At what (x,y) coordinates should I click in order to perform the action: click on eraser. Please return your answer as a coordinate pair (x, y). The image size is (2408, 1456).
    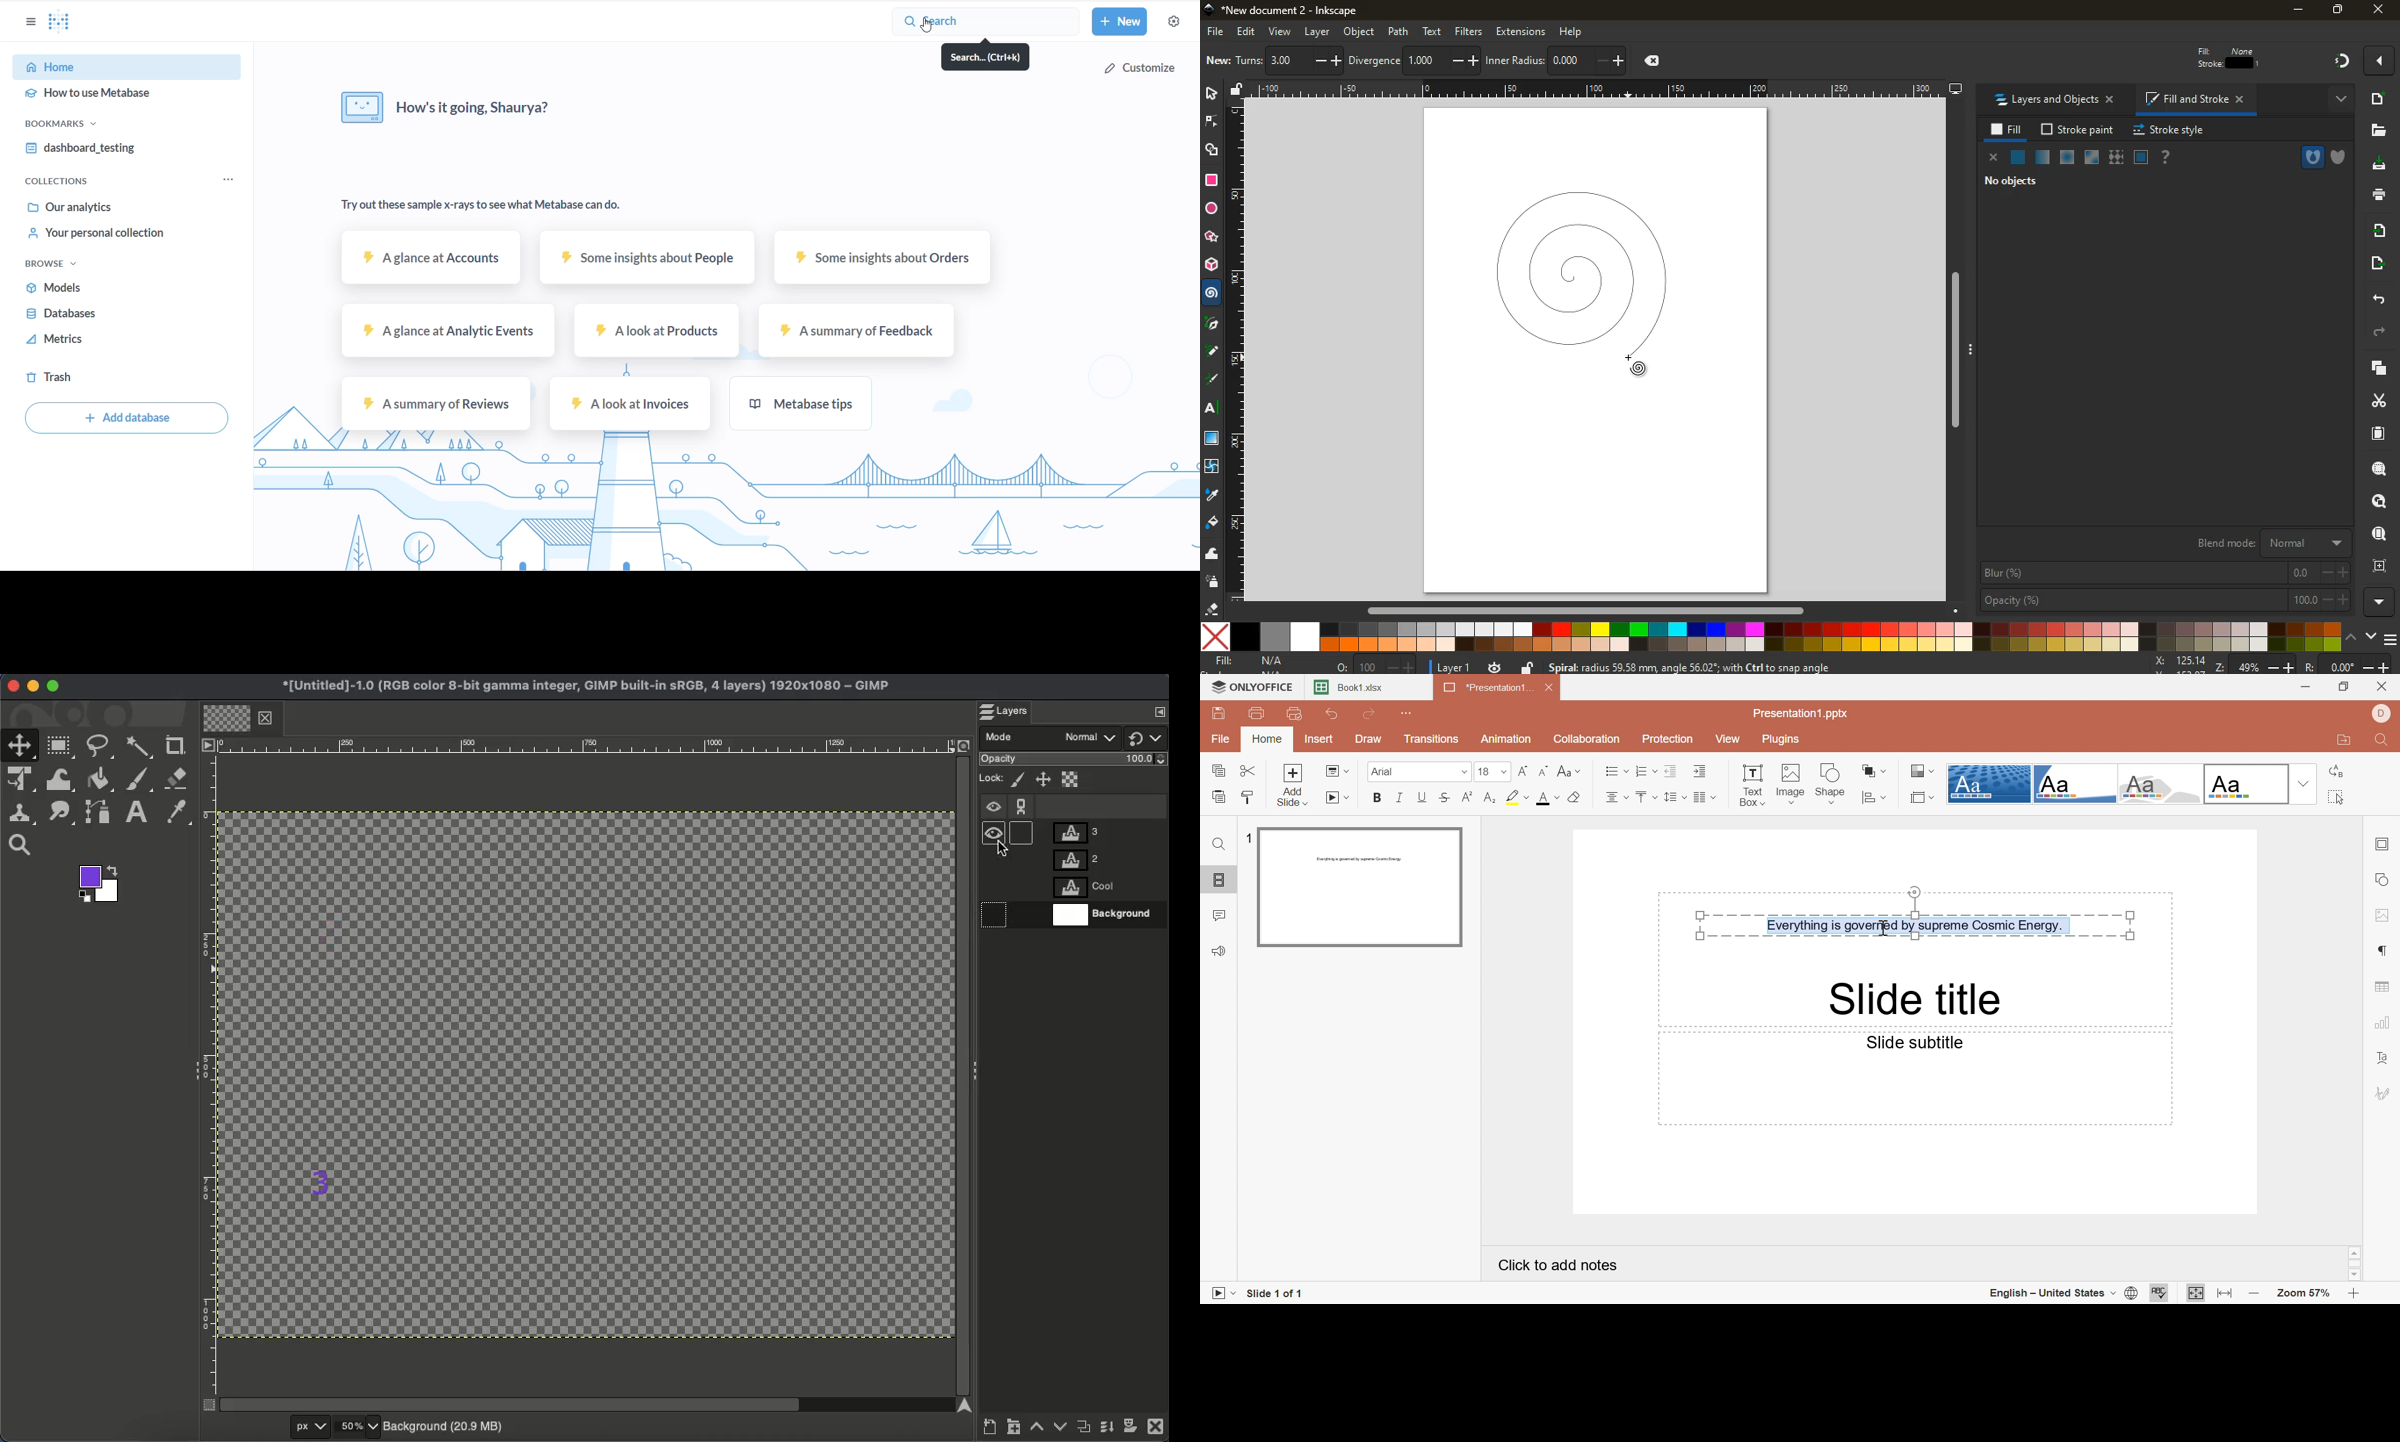
    Looking at the image, I should click on (1211, 611).